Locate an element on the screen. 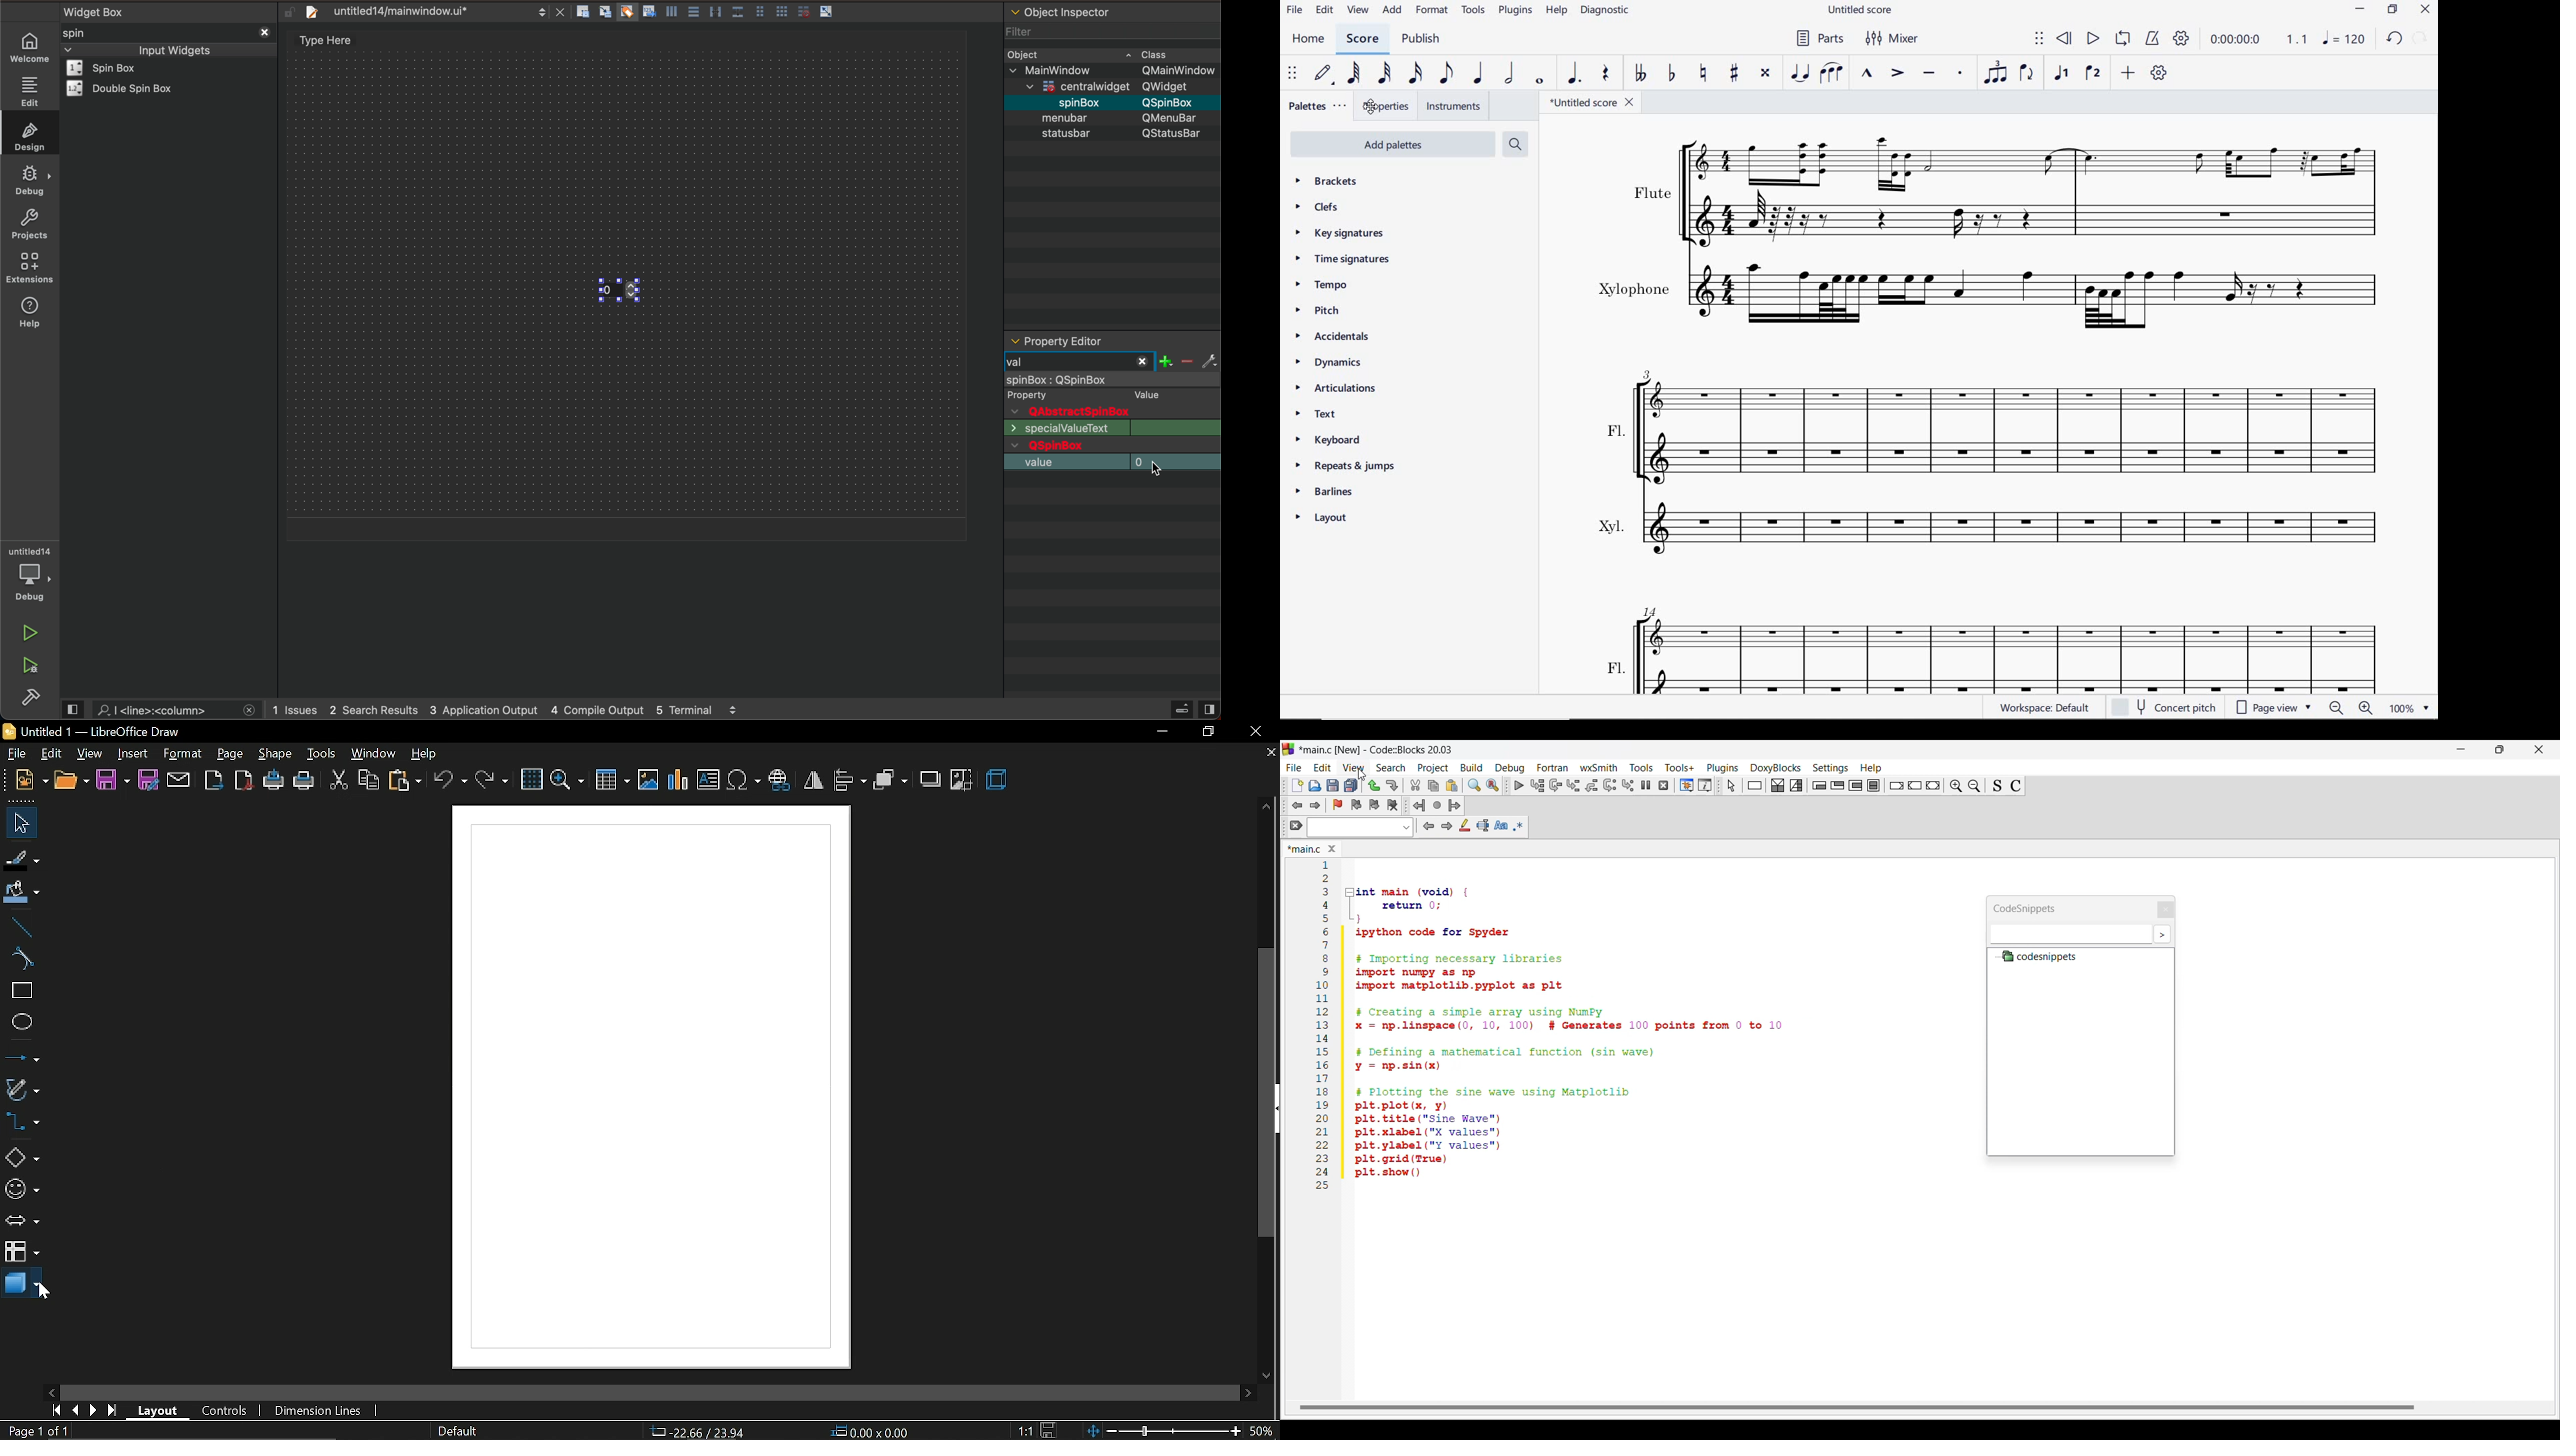 Image resolution: width=2576 pixels, height=1456 pixels. add palettes is located at coordinates (1391, 145).